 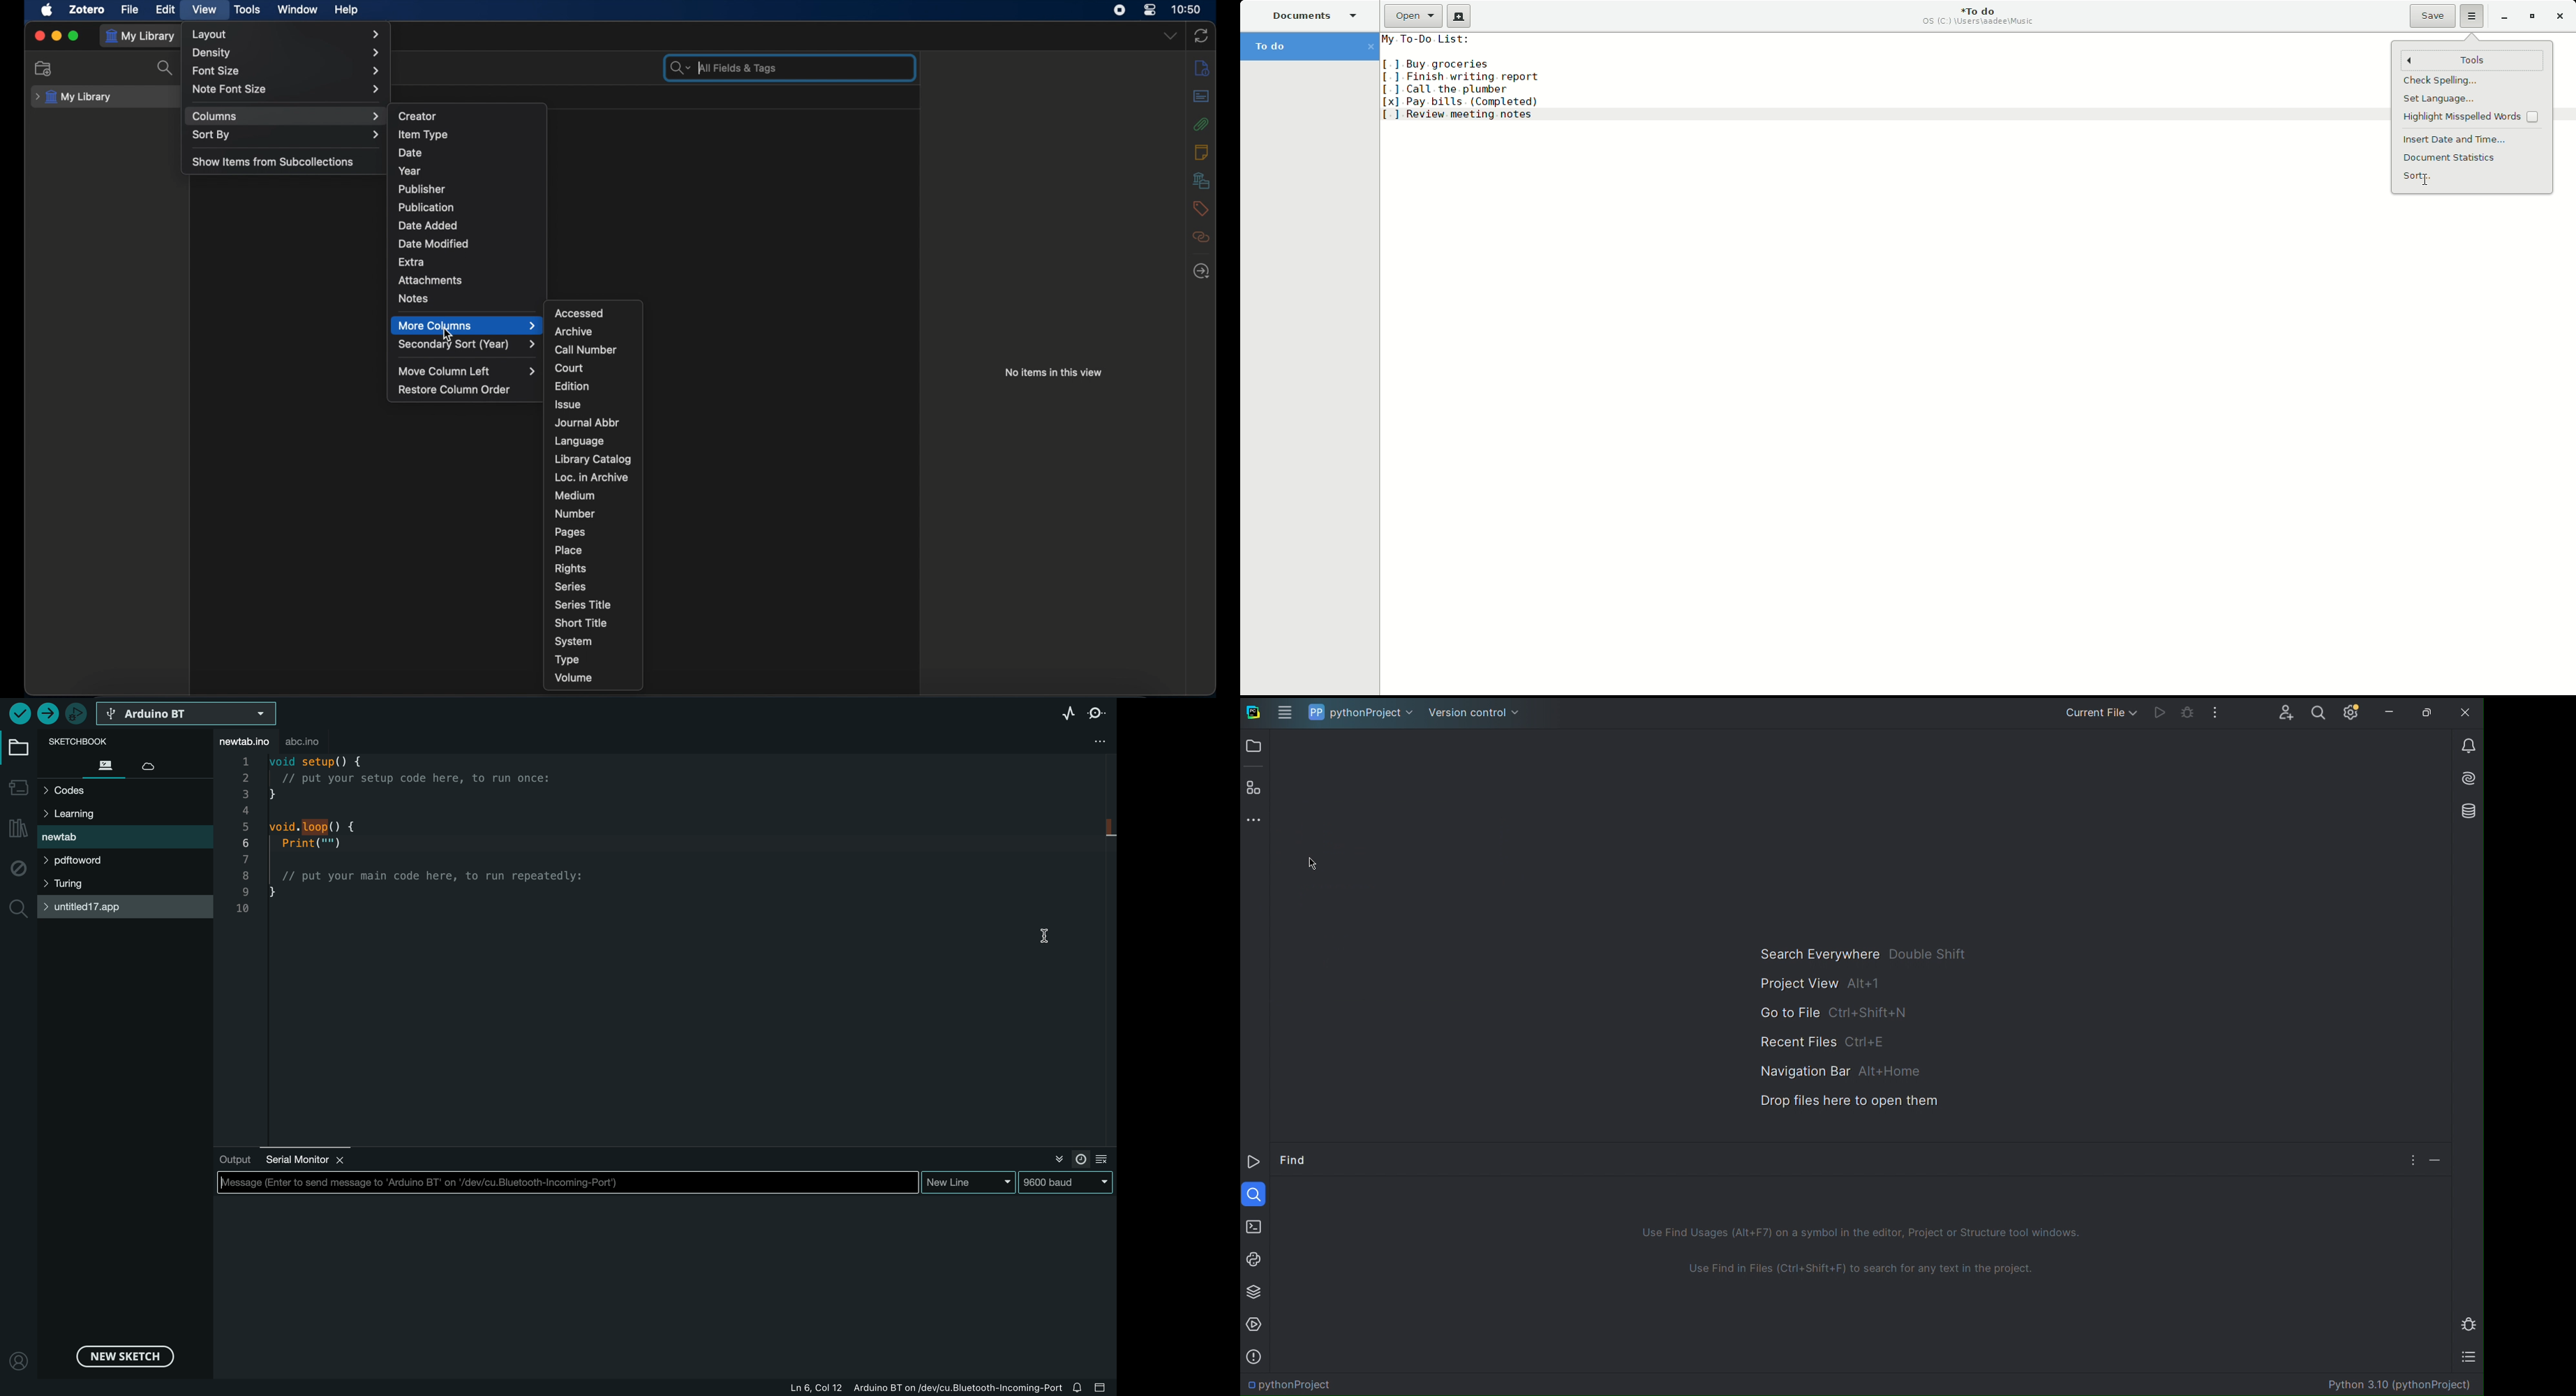 What do you see at coordinates (2353, 714) in the screenshot?
I see `Settings` at bounding box center [2353, 714].